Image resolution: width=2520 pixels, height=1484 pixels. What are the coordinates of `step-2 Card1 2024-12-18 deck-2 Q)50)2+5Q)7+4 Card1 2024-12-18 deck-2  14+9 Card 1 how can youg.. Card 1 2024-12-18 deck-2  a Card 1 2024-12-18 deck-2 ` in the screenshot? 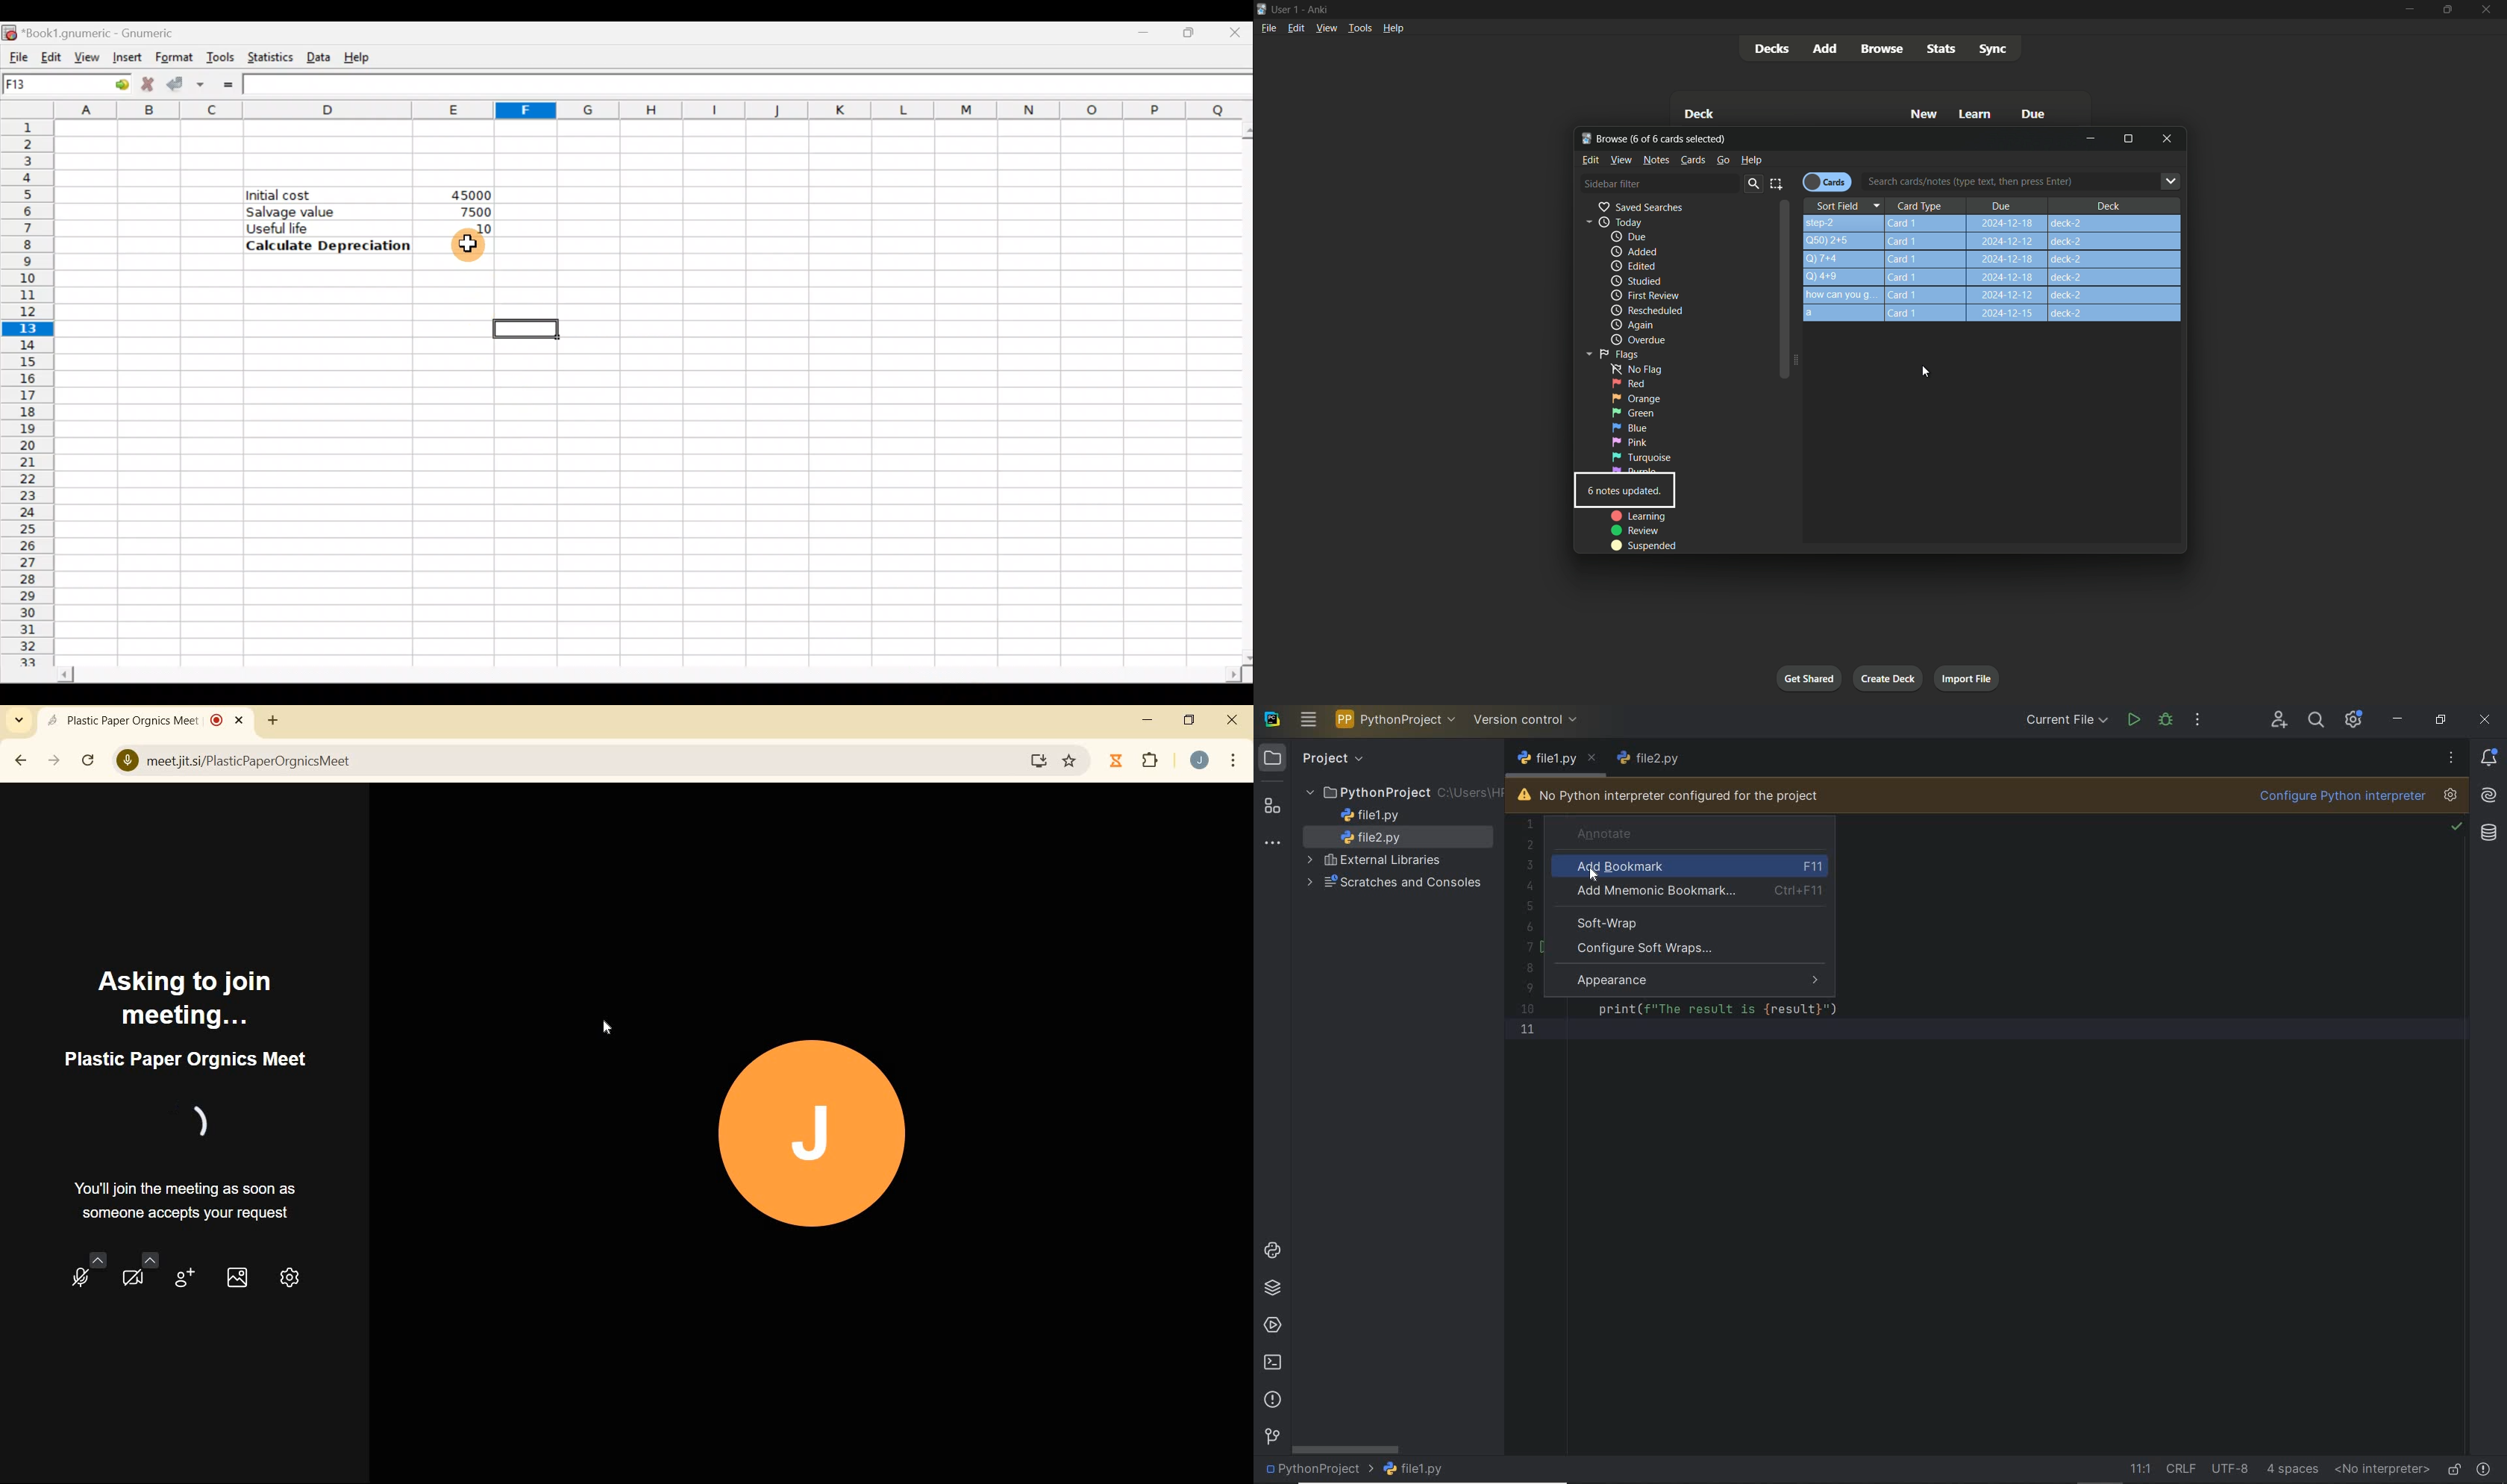 It's located at (1996, 270).